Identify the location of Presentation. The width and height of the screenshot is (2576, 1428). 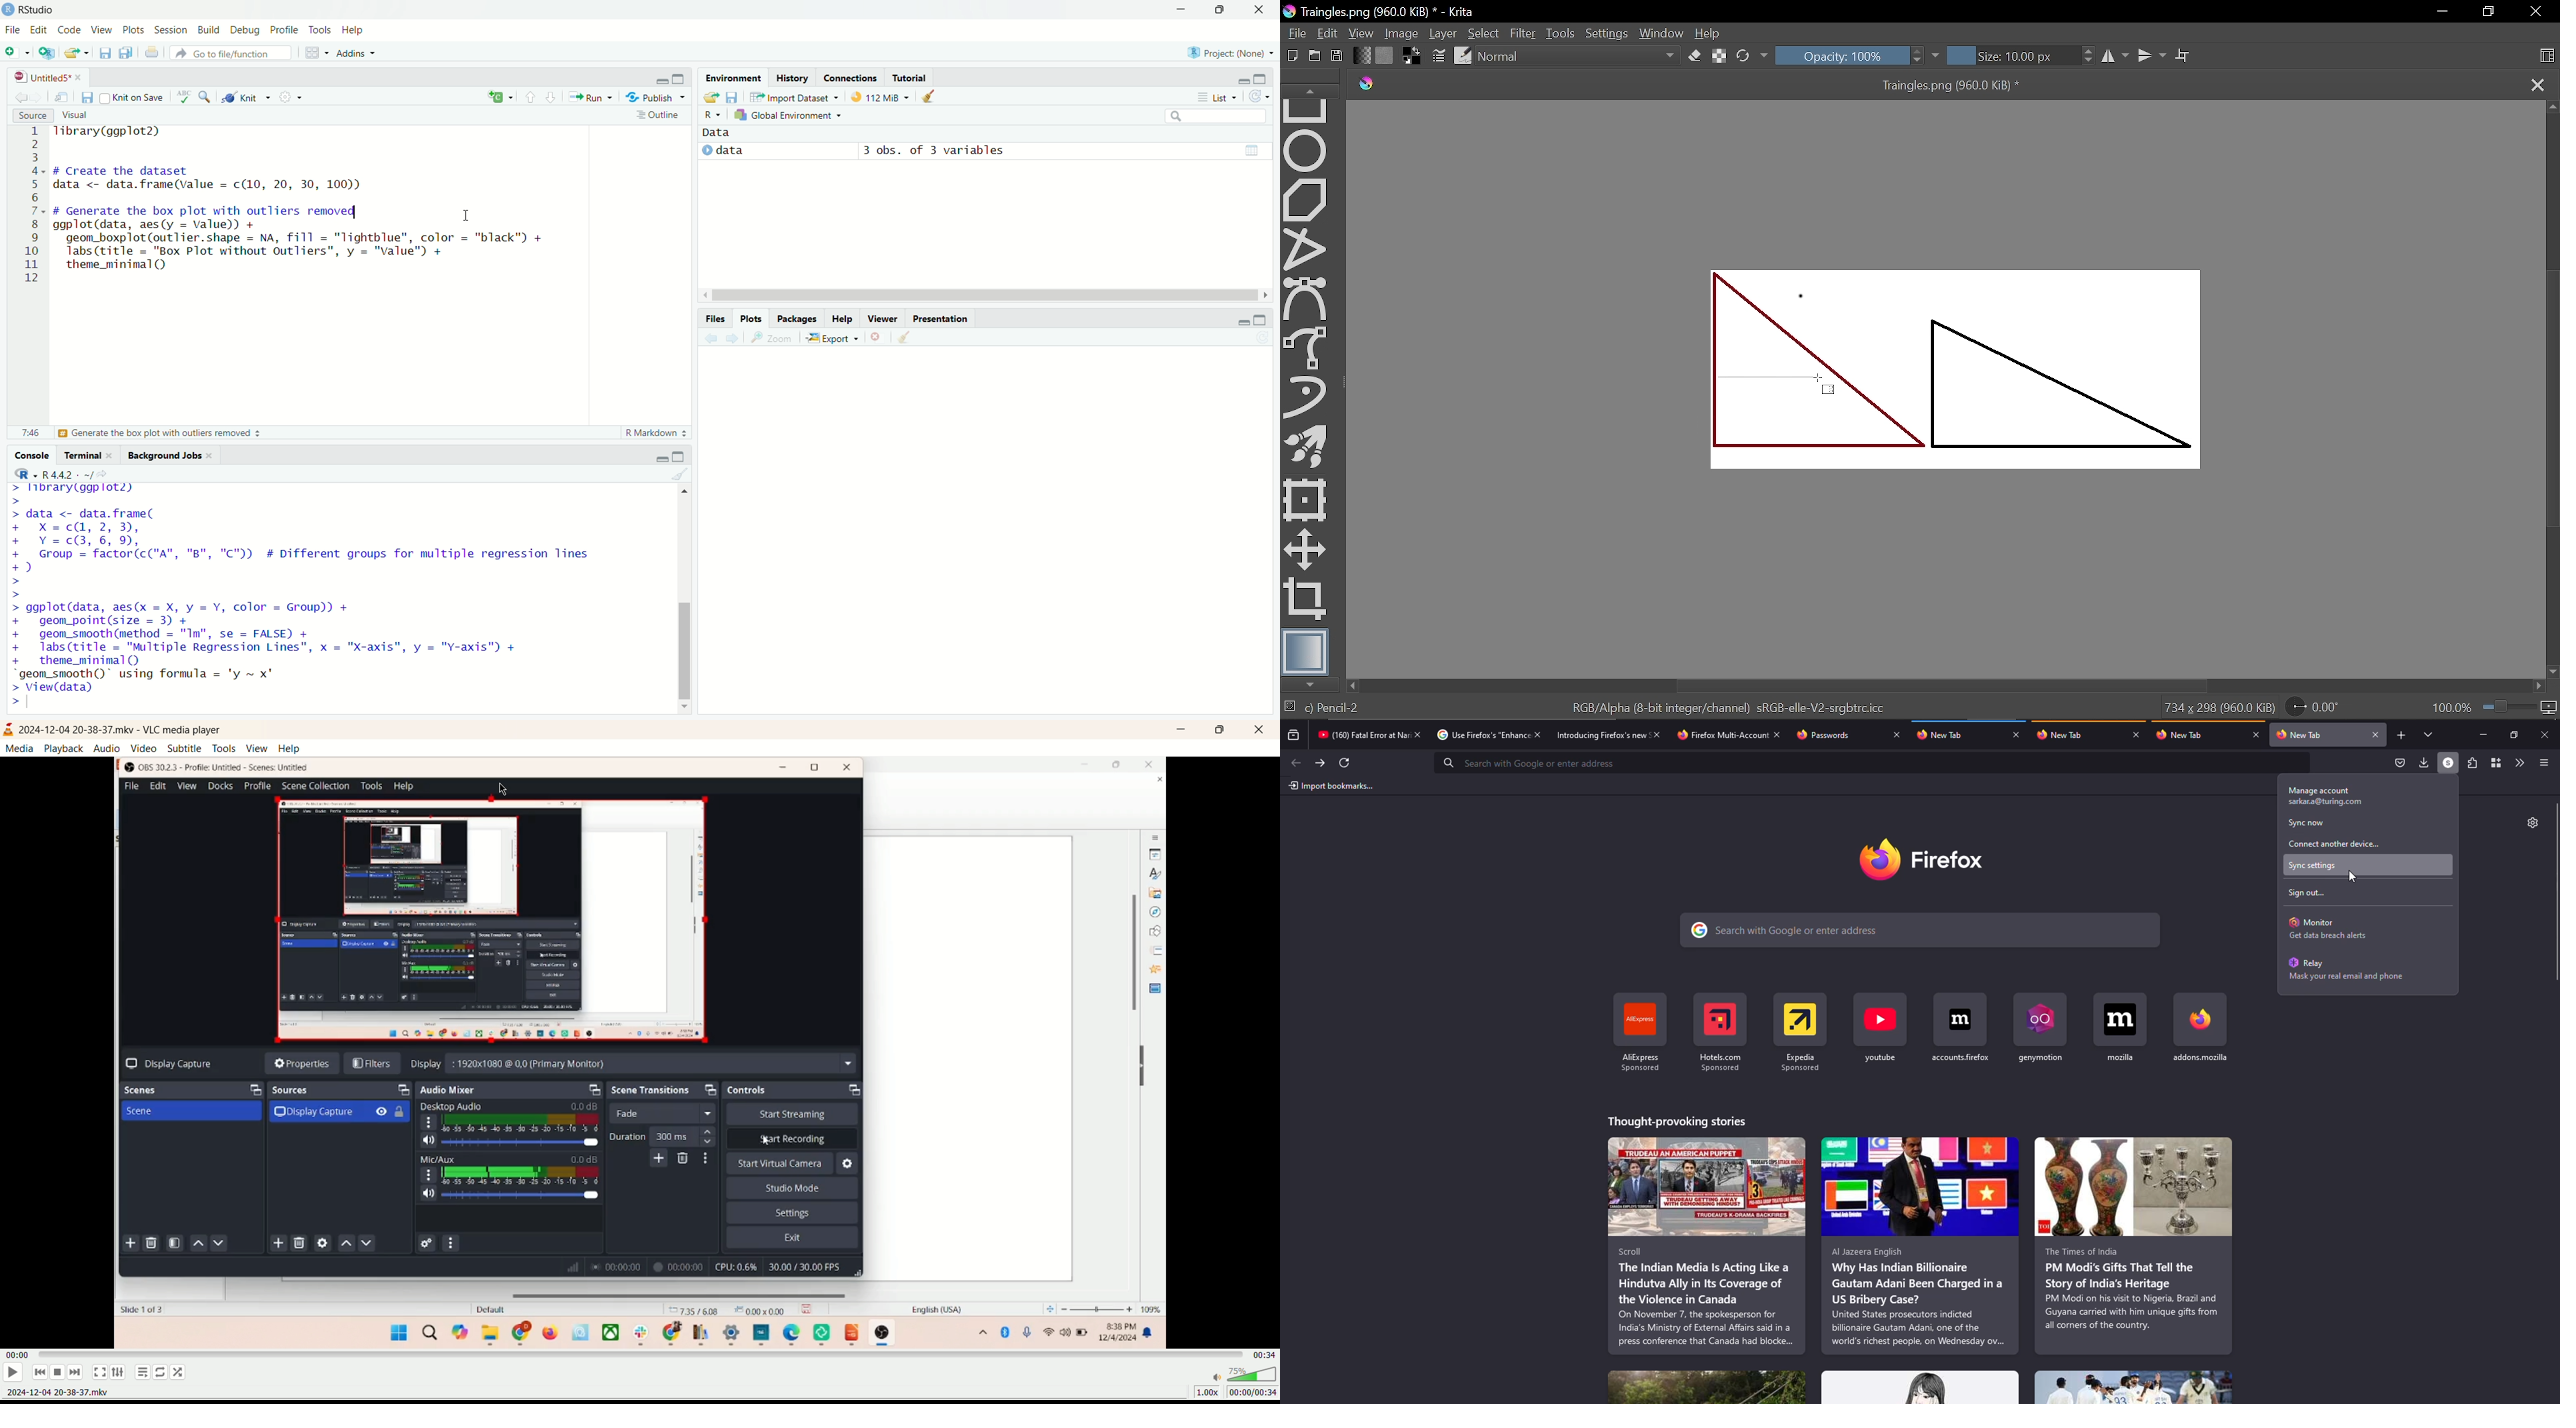
(940, 317).